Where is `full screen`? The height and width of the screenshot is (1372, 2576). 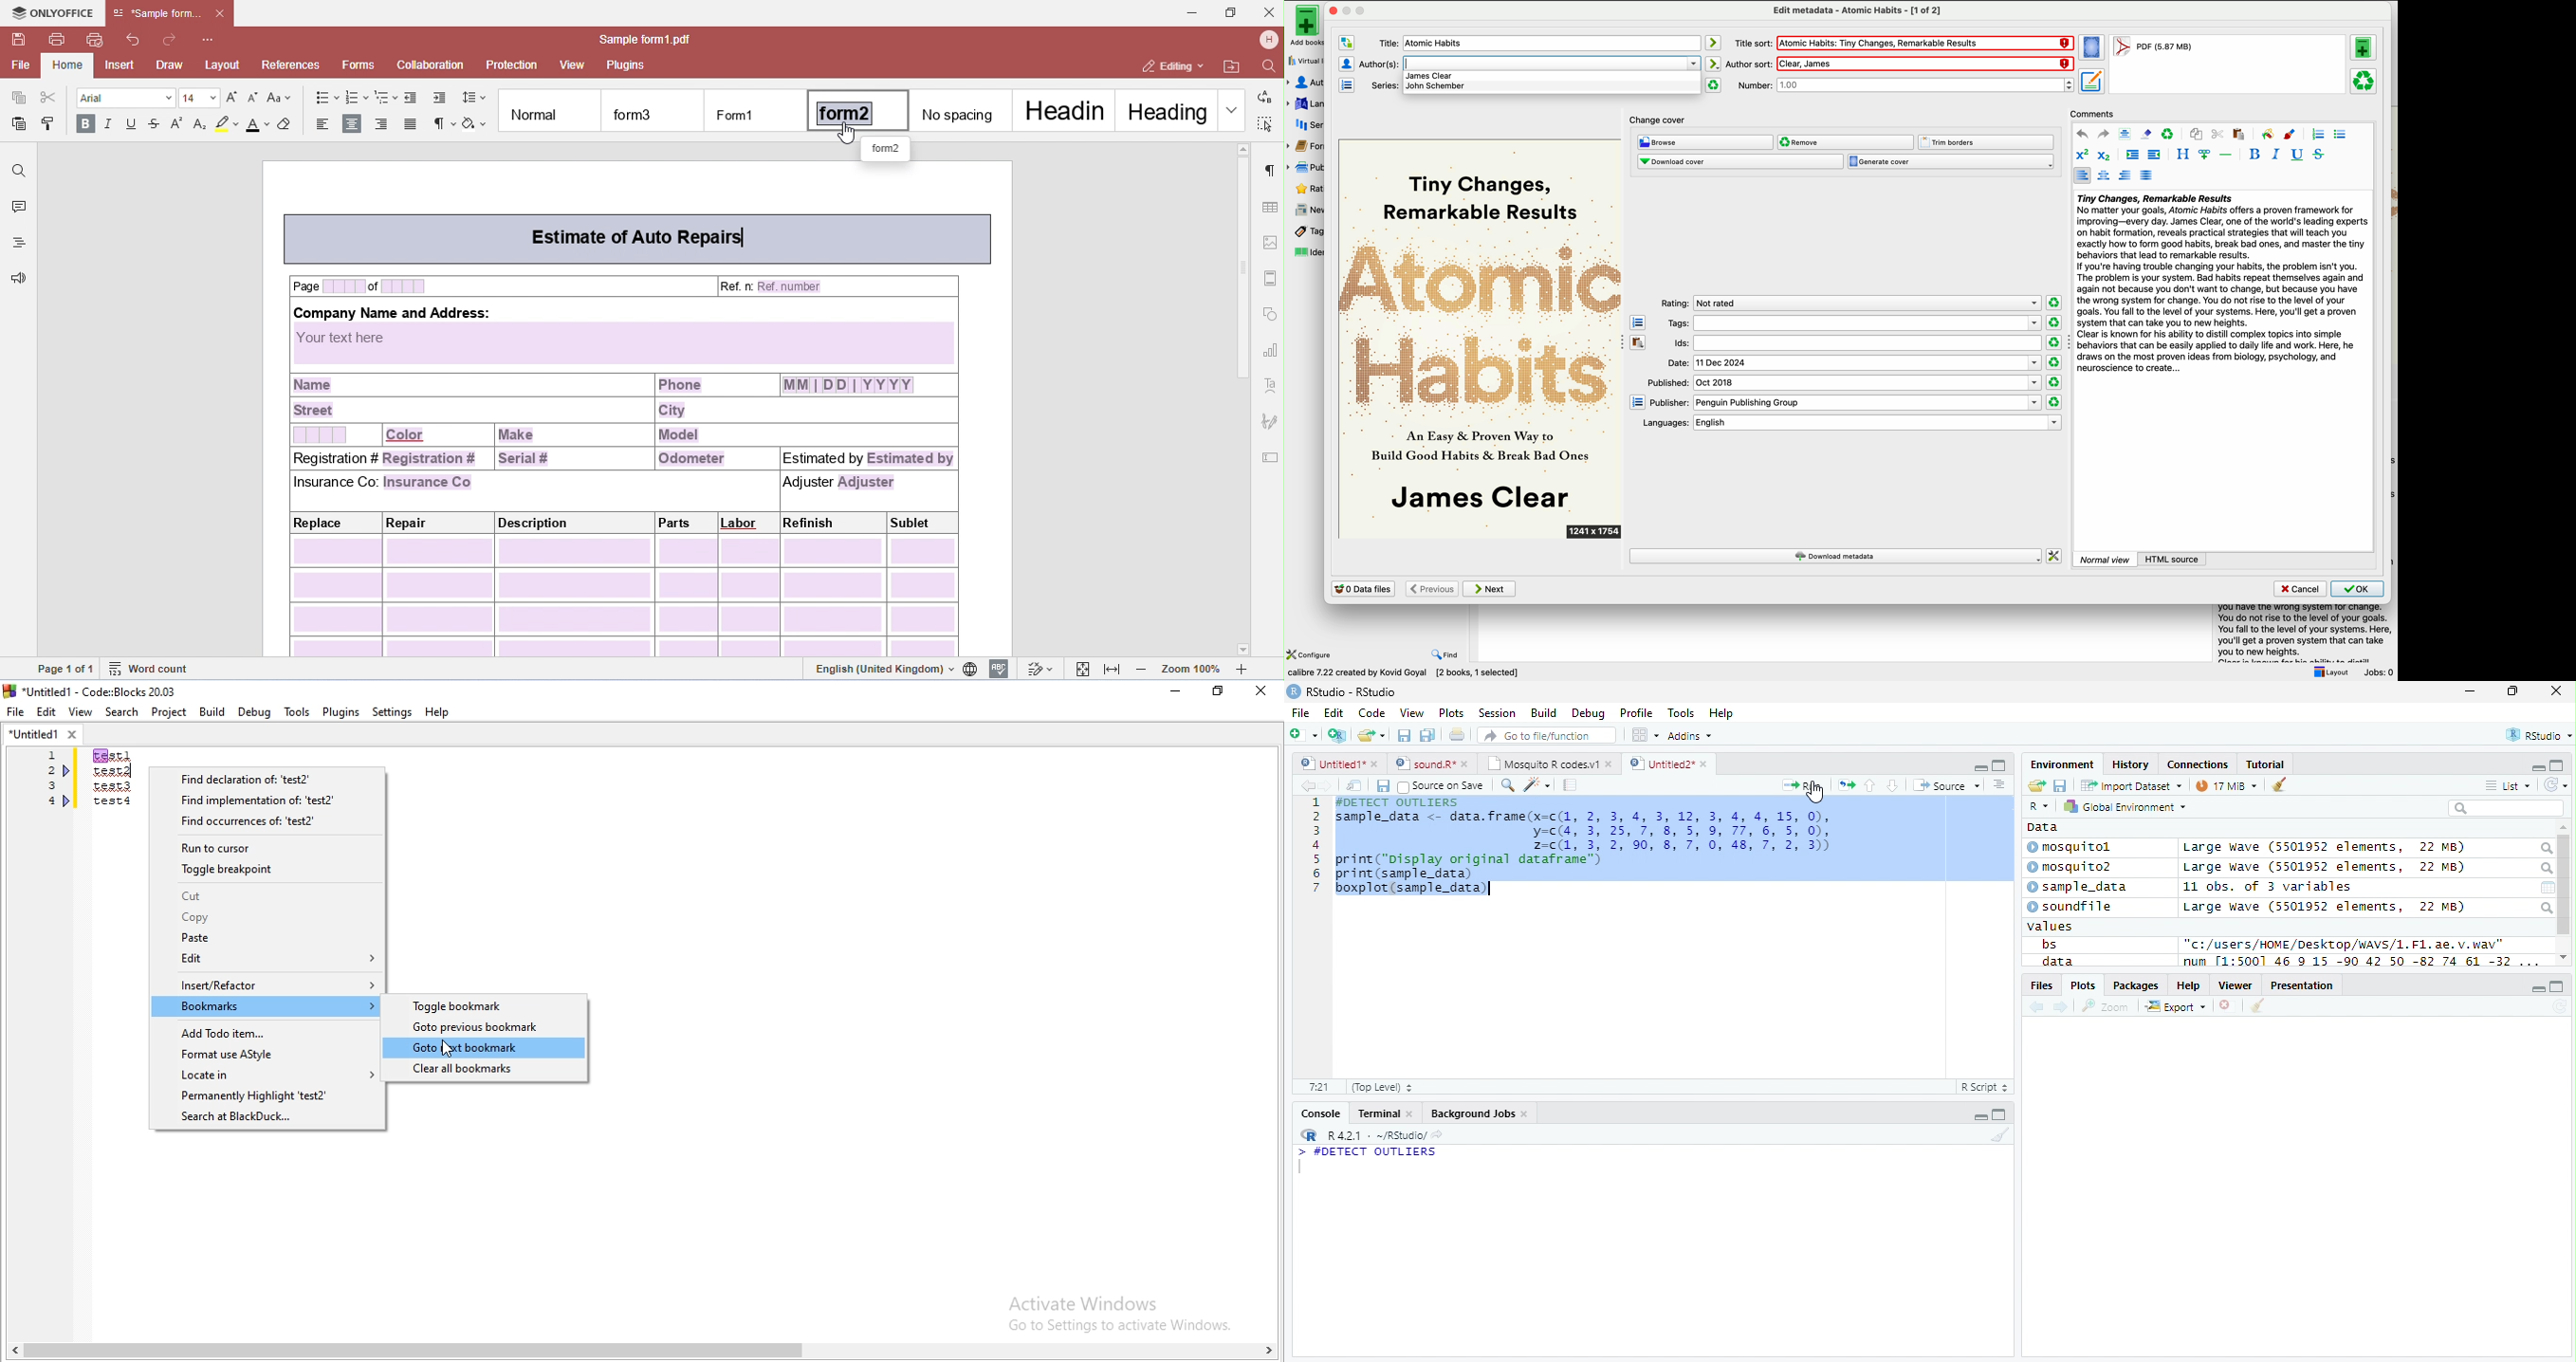 full screen is located at coordinates (2558, 986).